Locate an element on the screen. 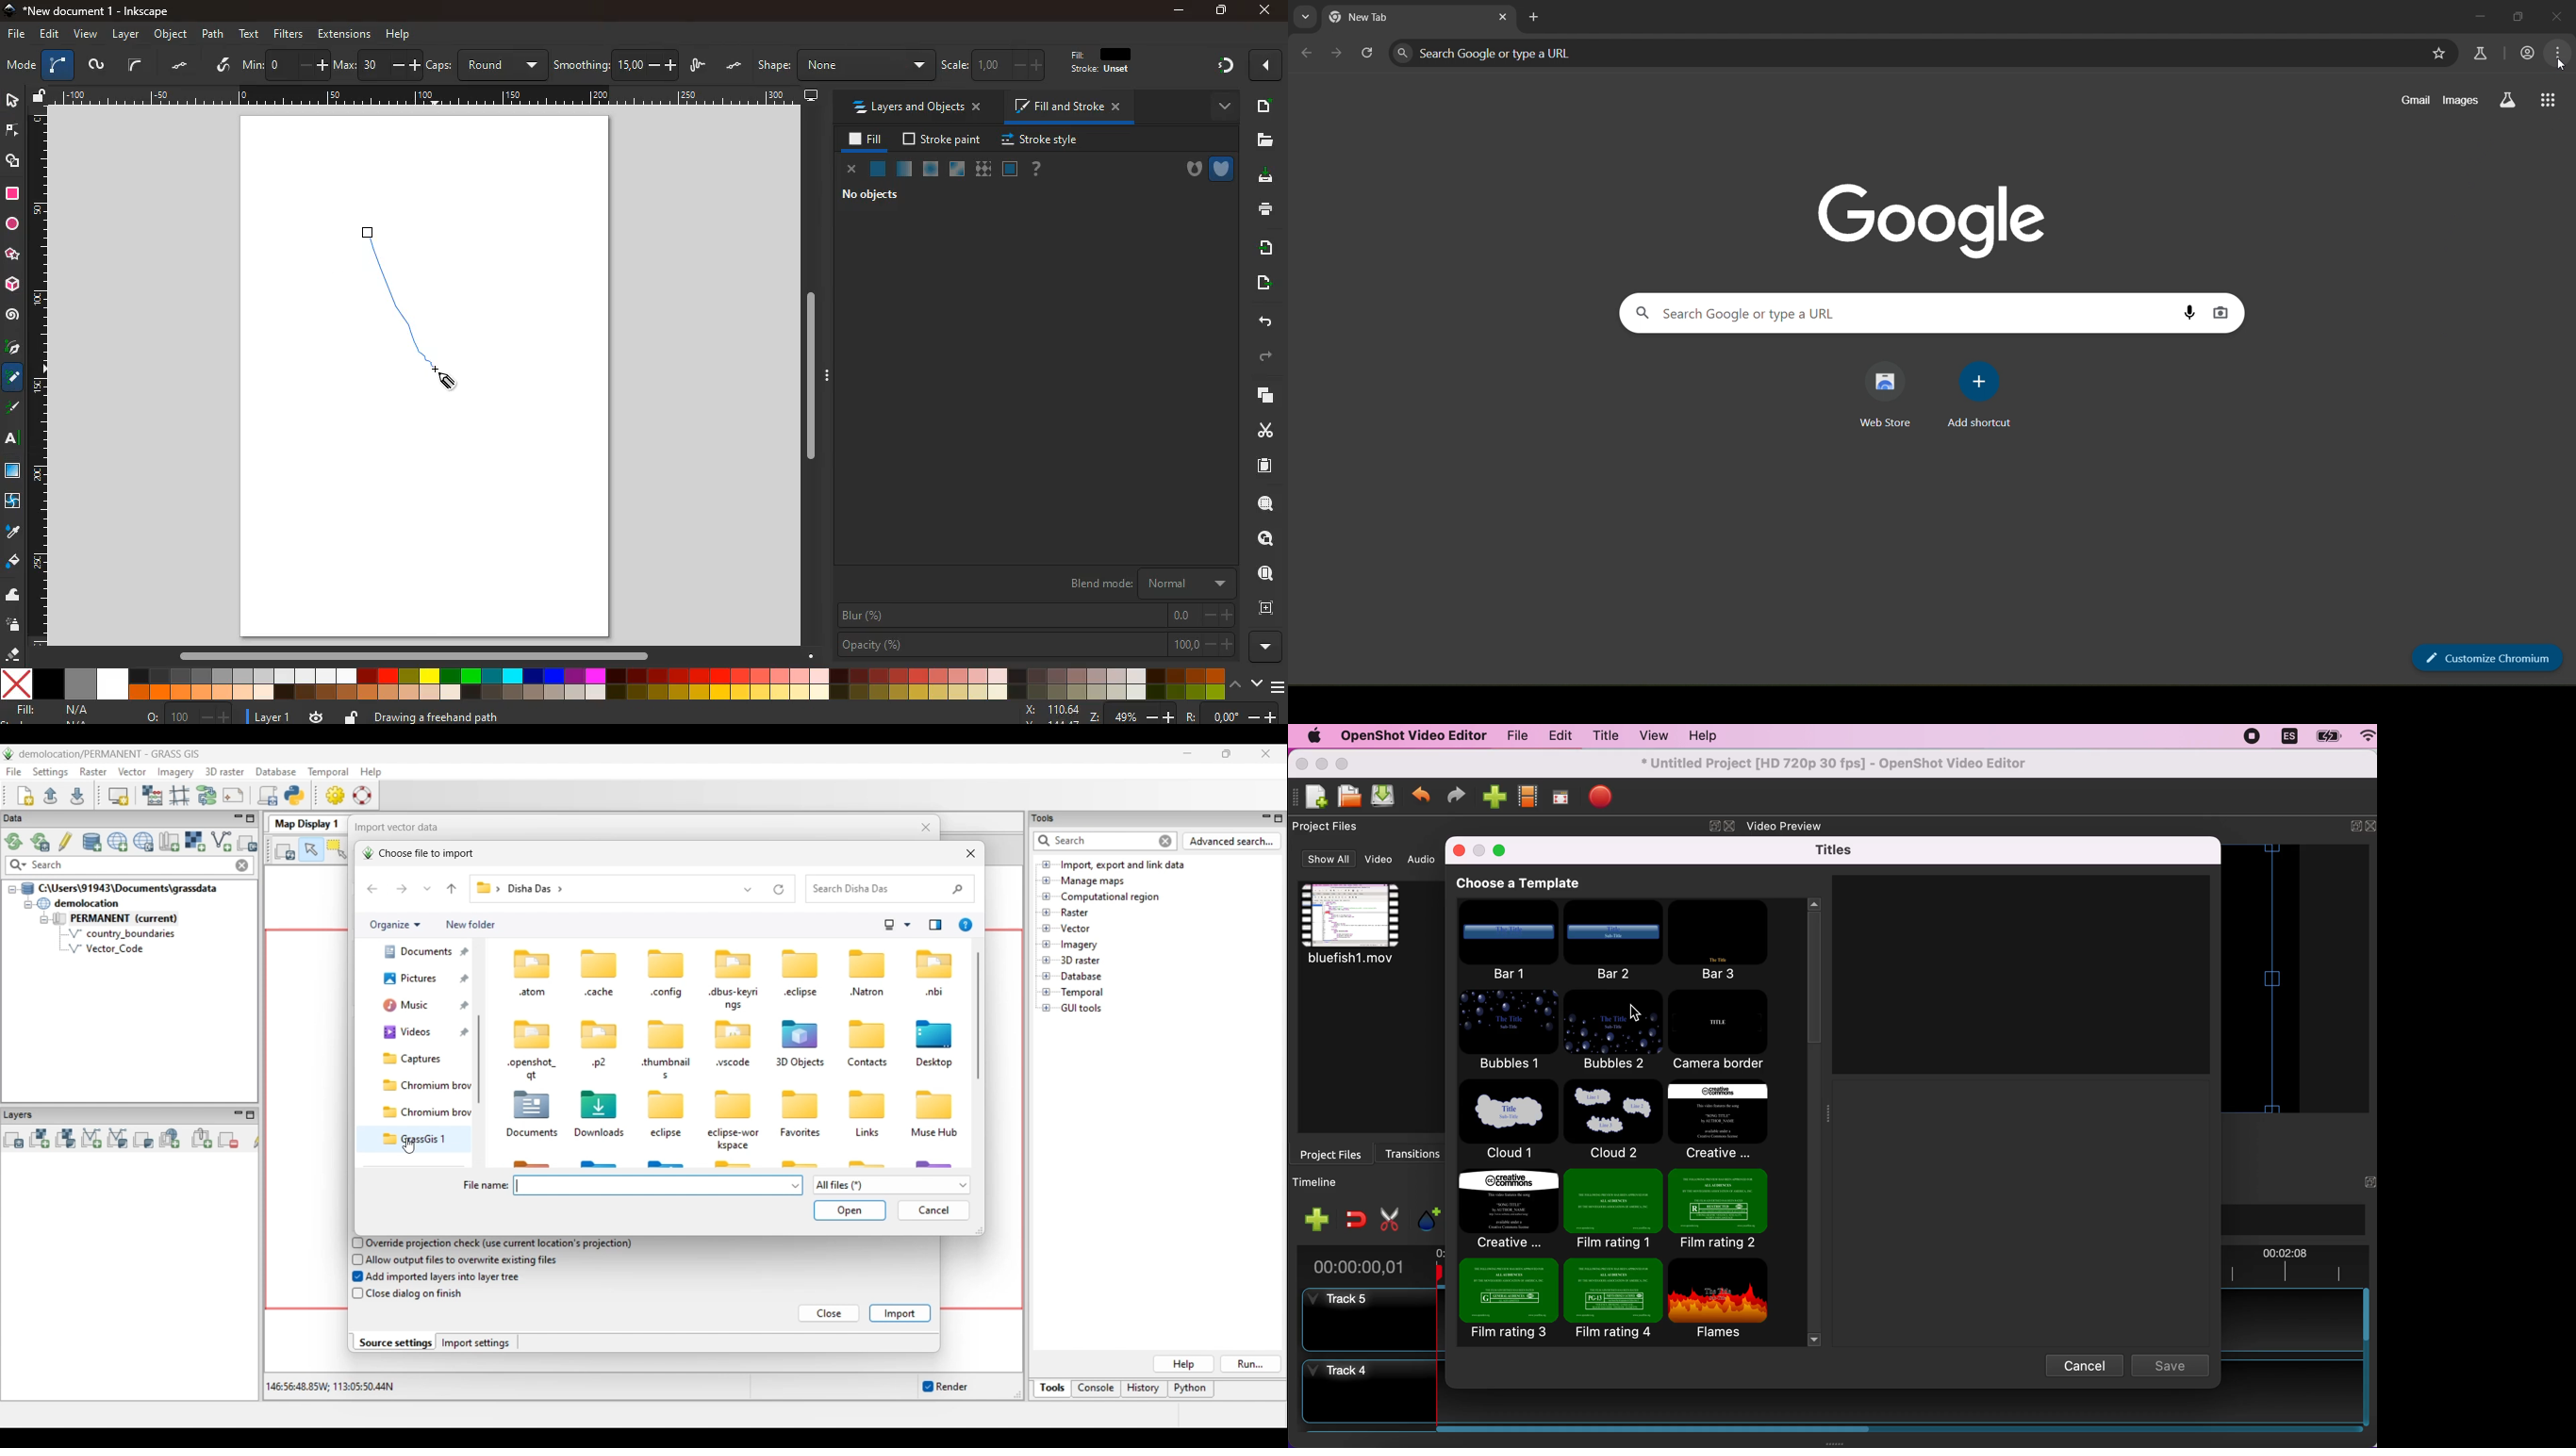 The image size is (2576, 1456). Google logo is located at coordinates (1933, 215).